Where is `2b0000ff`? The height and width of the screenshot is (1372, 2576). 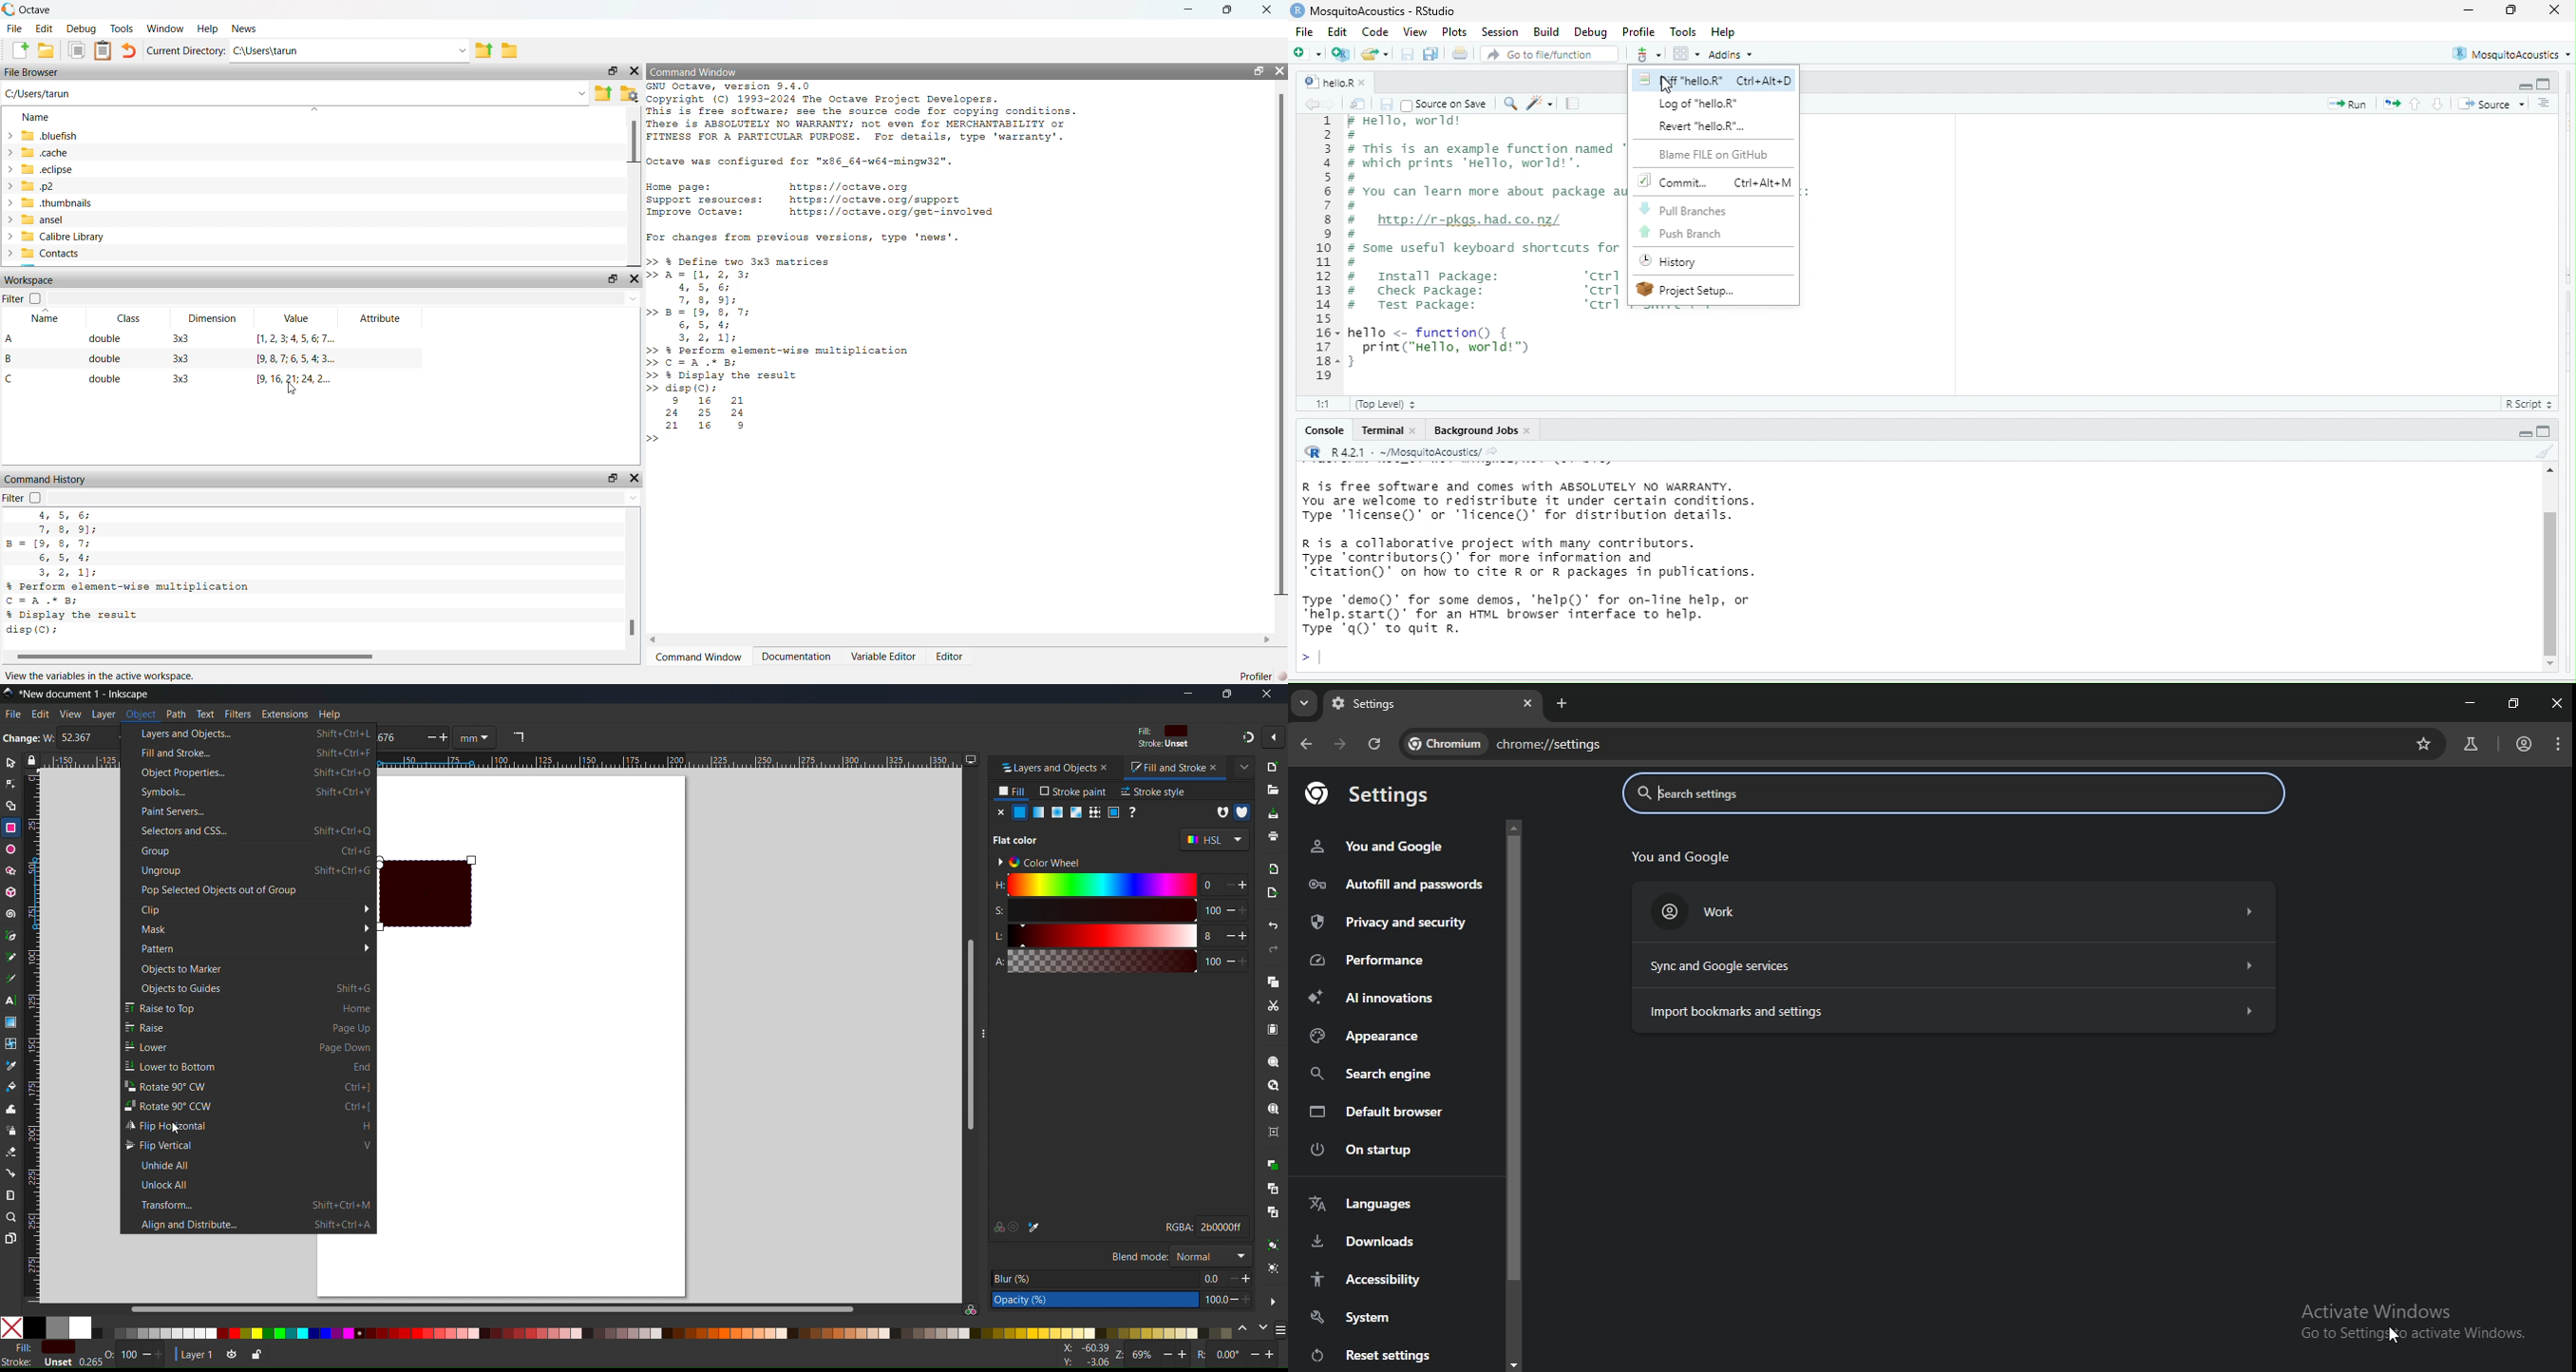 2b0000ff is located at coordinates (1223, 1226).